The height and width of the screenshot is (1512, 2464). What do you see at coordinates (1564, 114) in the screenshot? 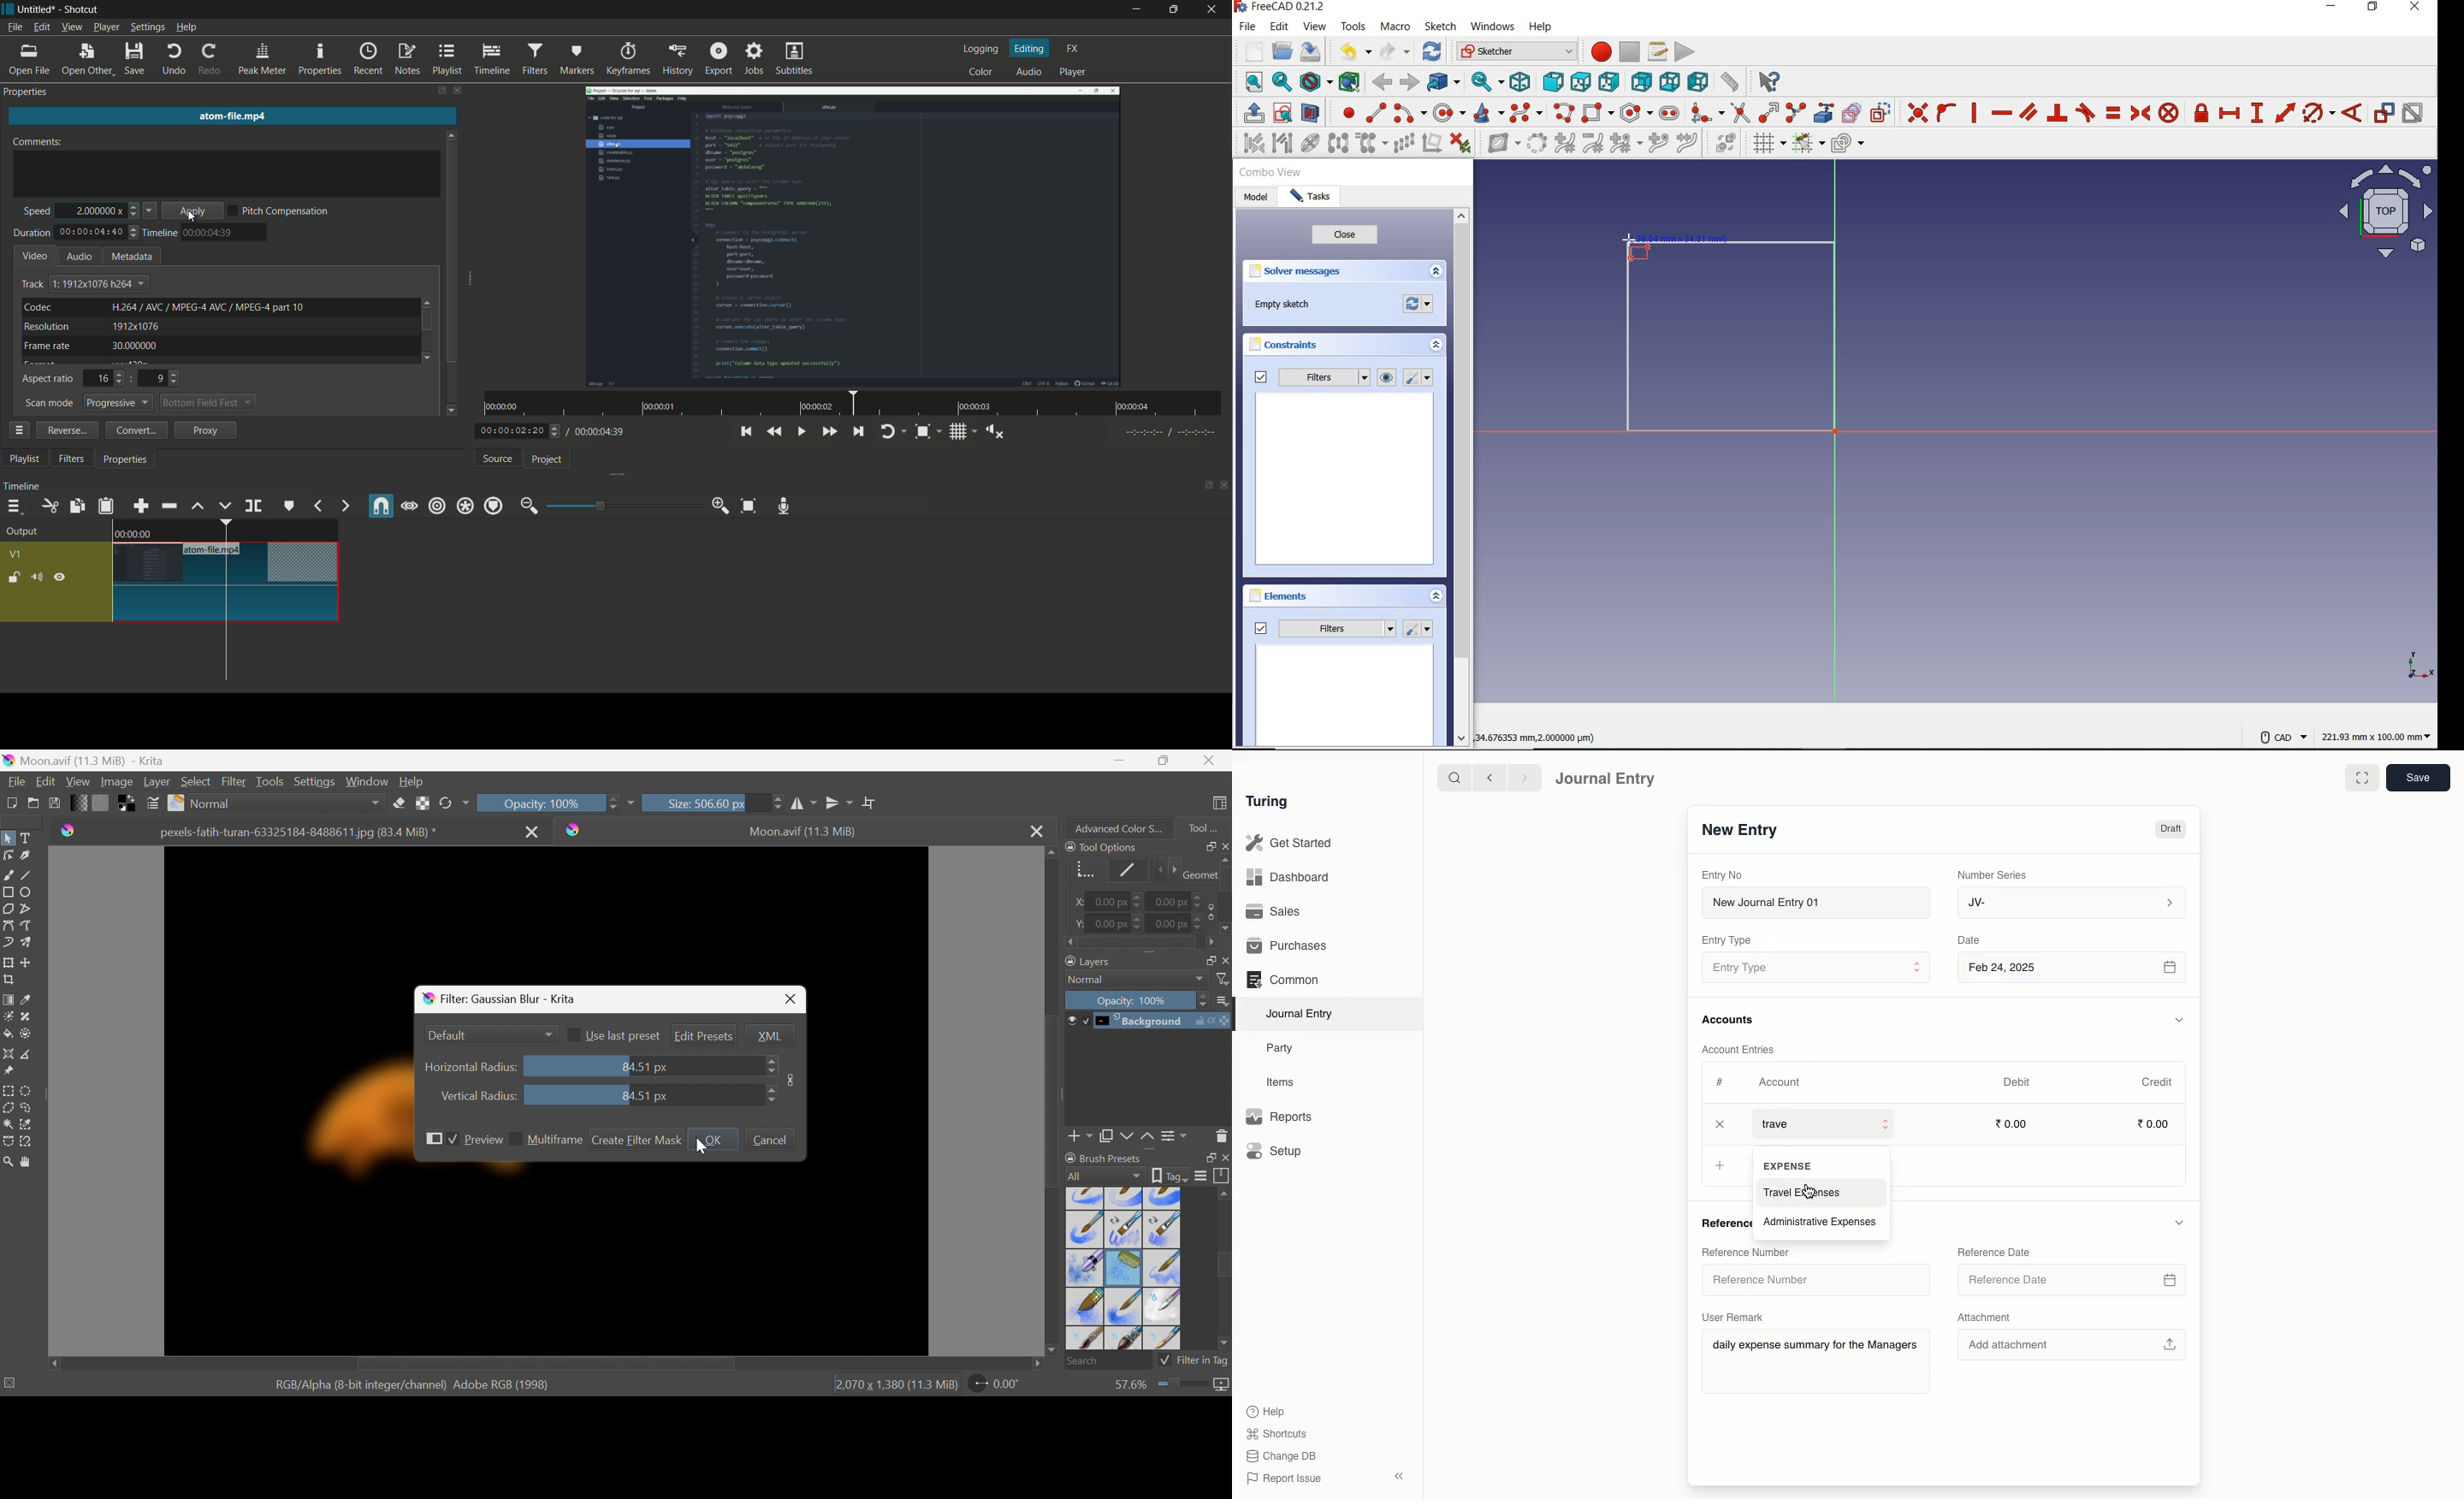
I see `create polyline` at bounding box center [1564, 114].